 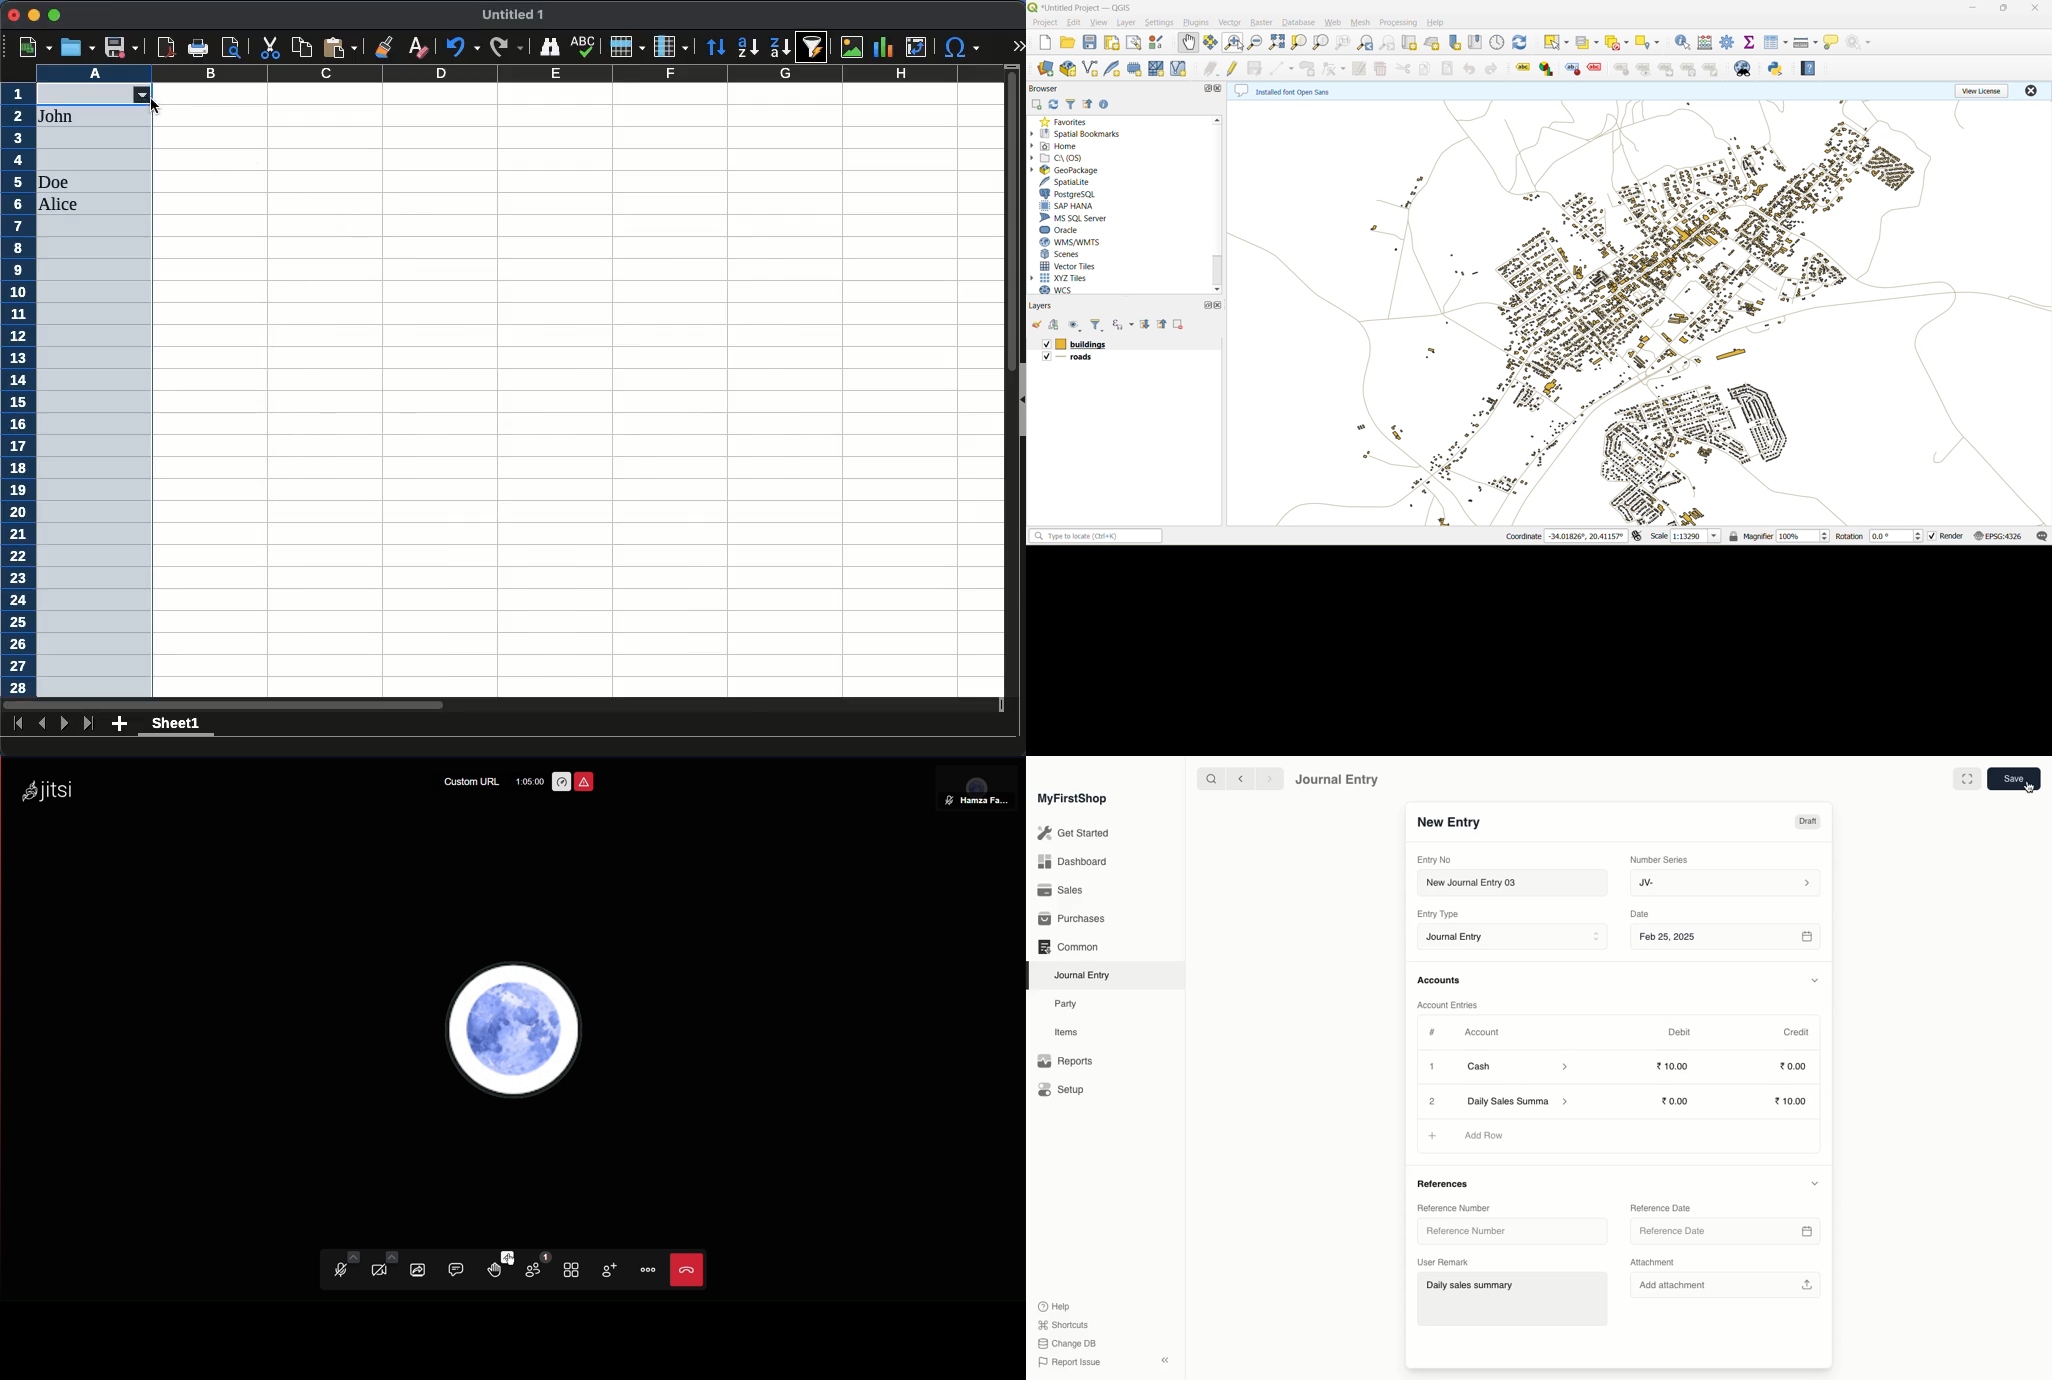 I want to click on c\:os, so click(x=1064, y=158).